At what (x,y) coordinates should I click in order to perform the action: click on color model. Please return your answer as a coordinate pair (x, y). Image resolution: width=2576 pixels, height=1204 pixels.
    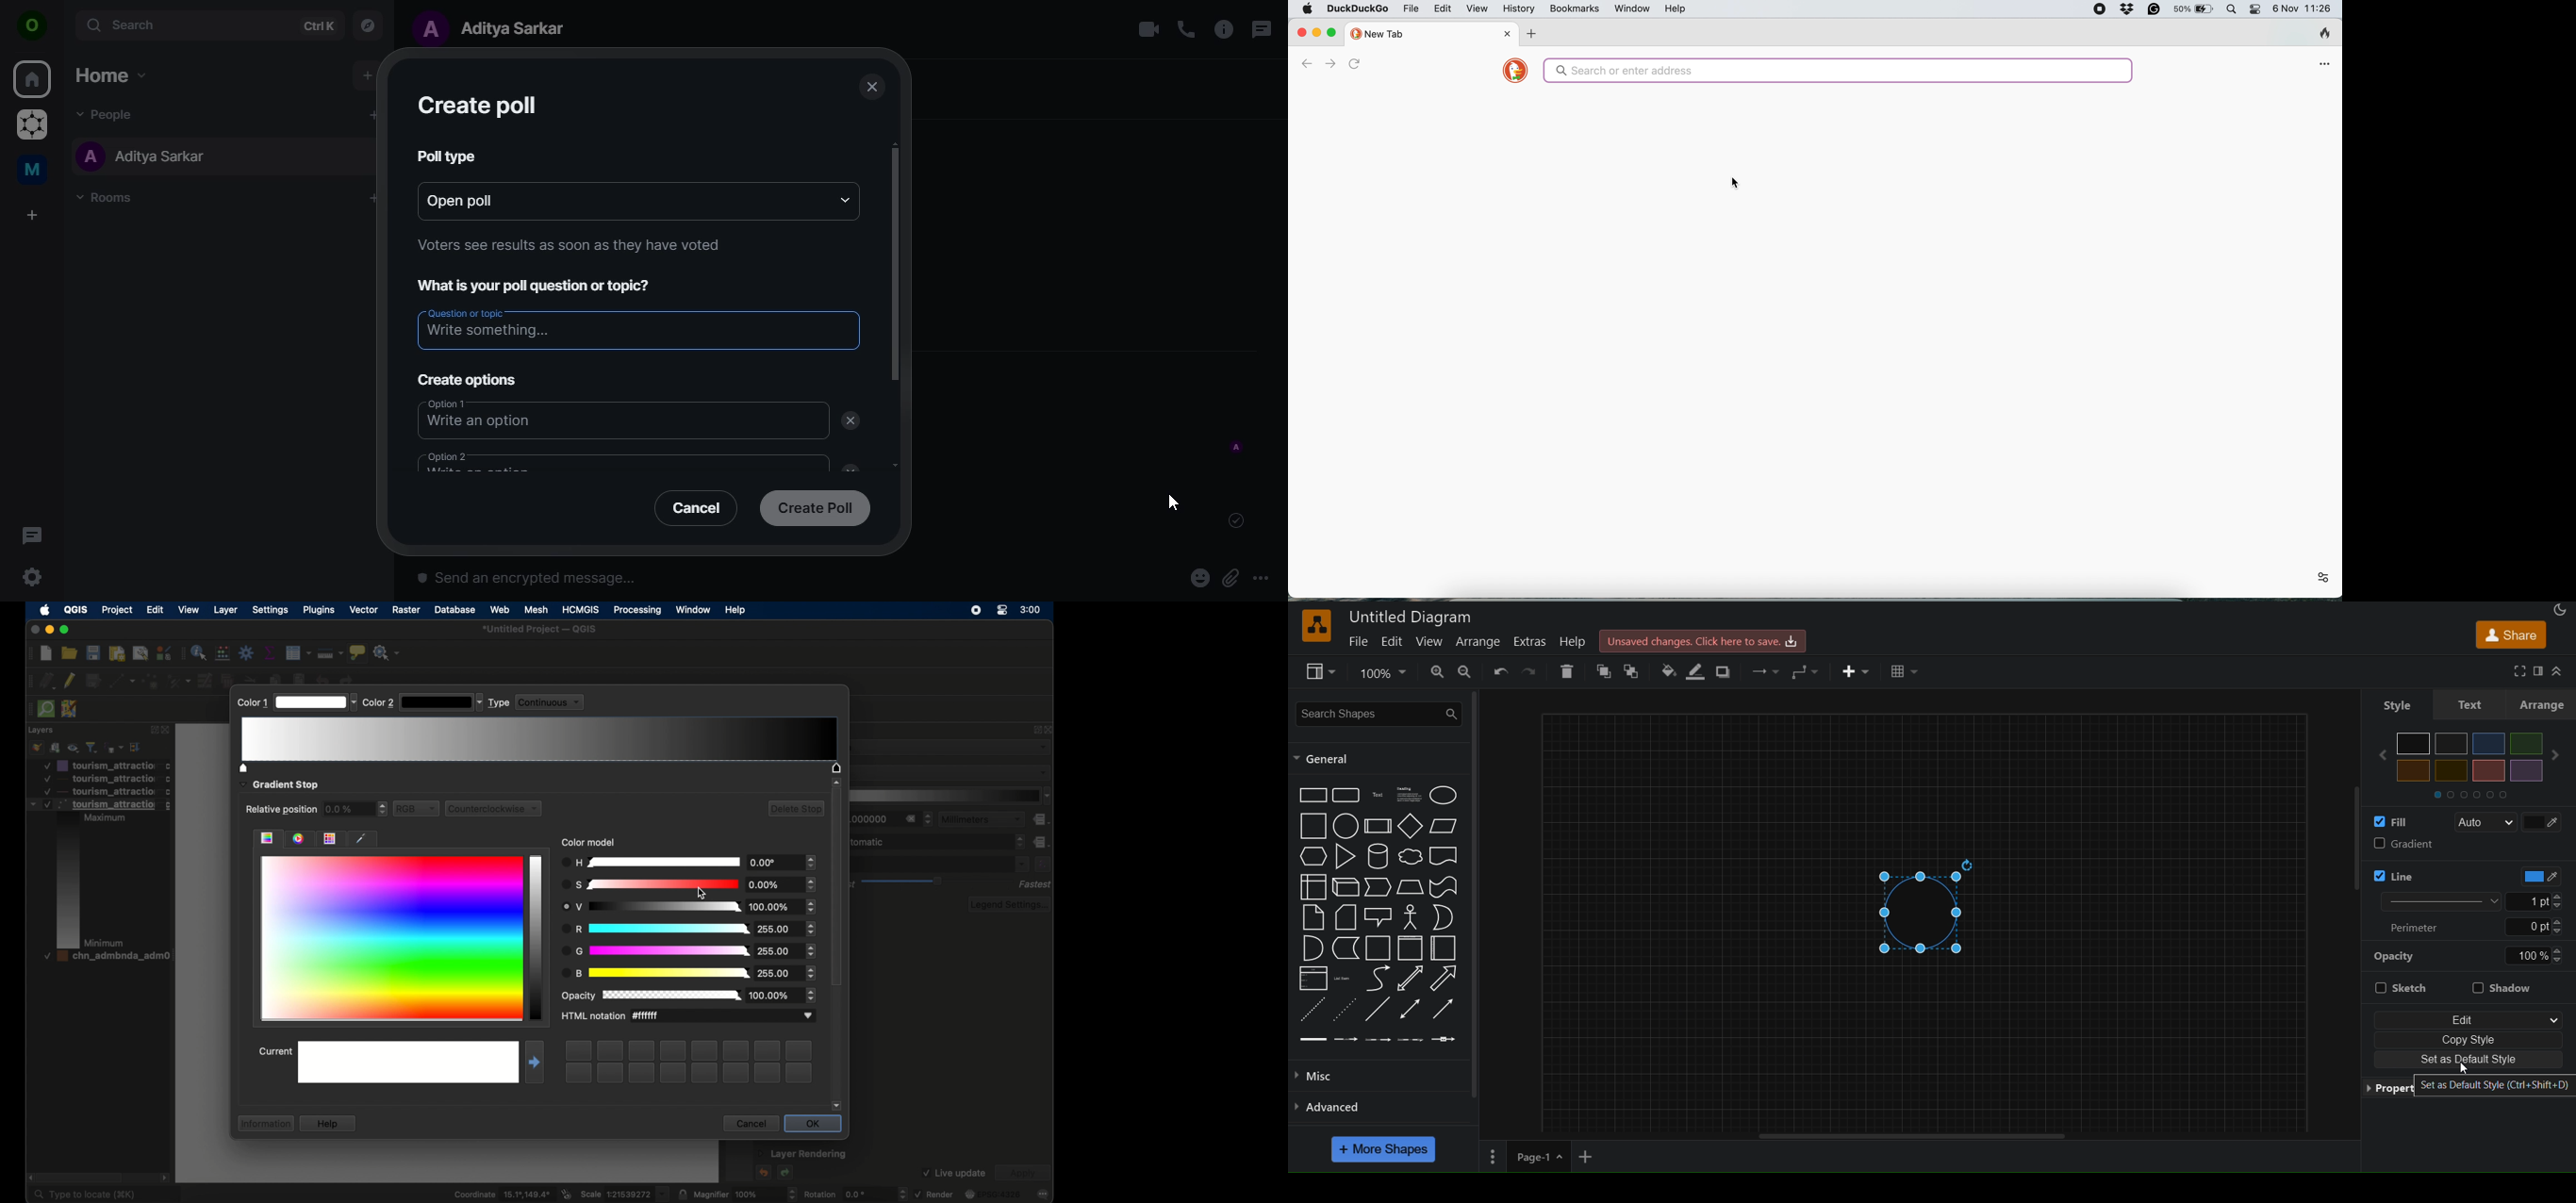
    Looking at the image, I should click on (591, 842).